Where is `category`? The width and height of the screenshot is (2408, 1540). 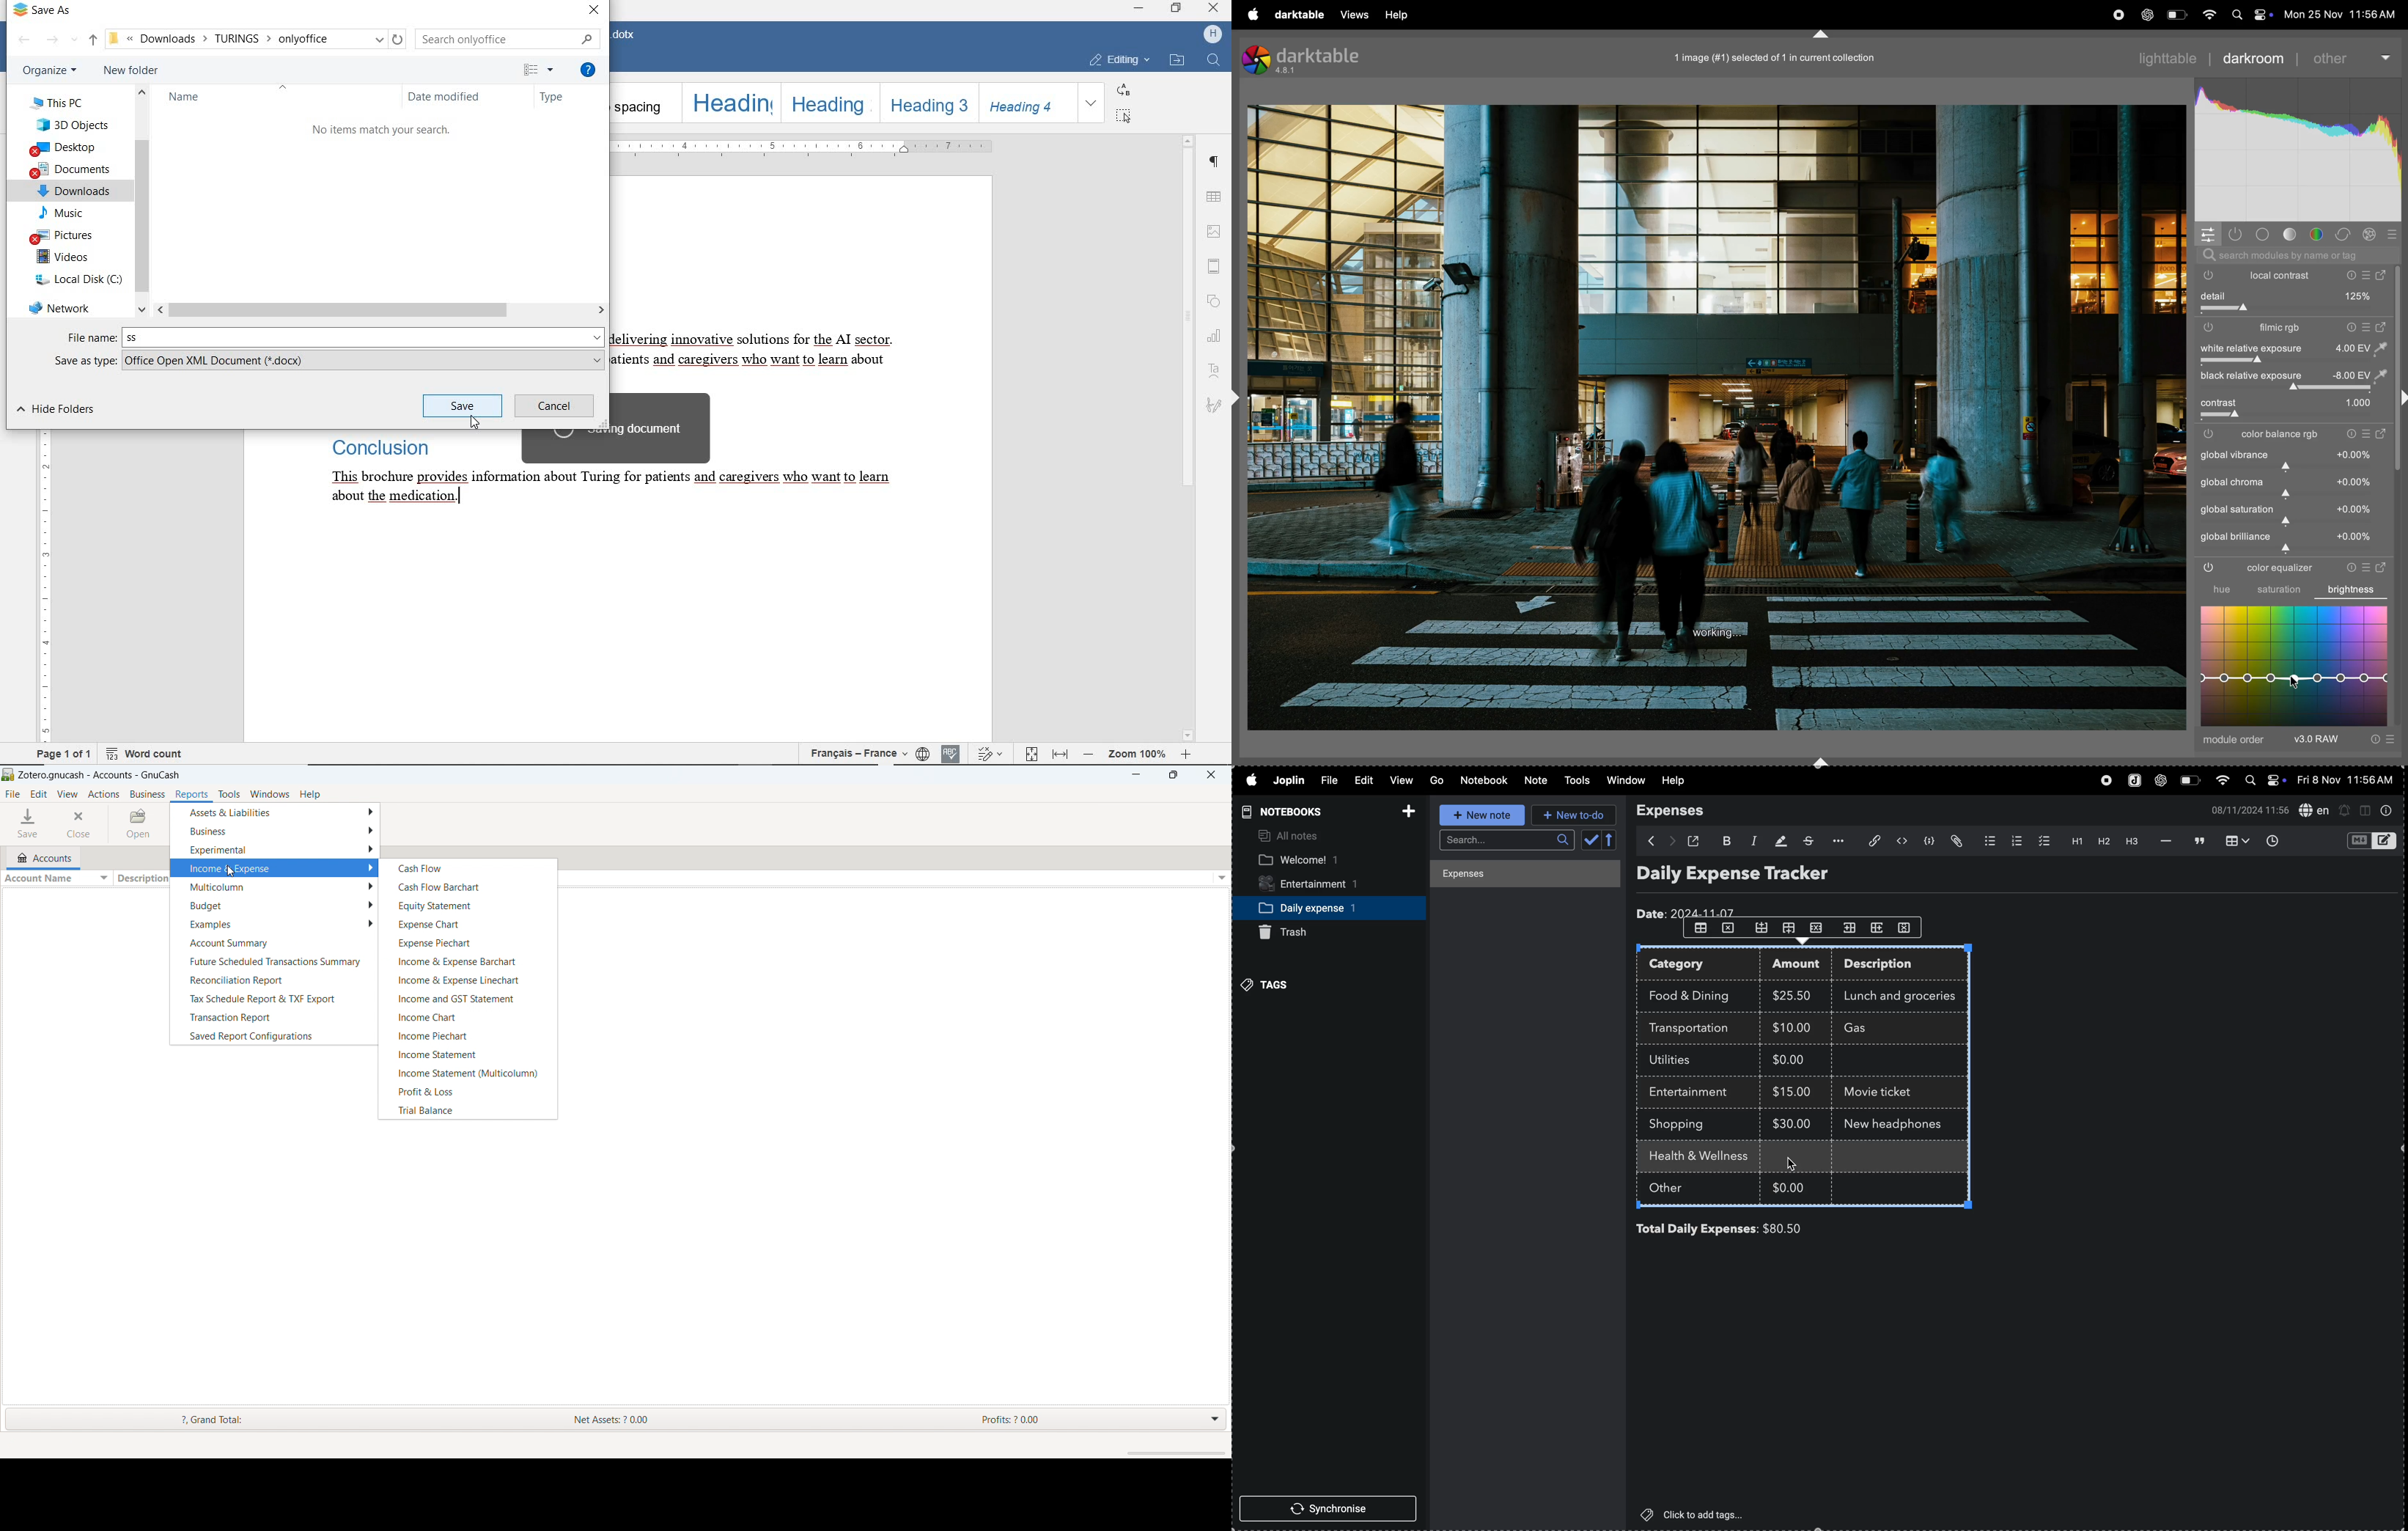
category is located at coordinates (1701, 965).